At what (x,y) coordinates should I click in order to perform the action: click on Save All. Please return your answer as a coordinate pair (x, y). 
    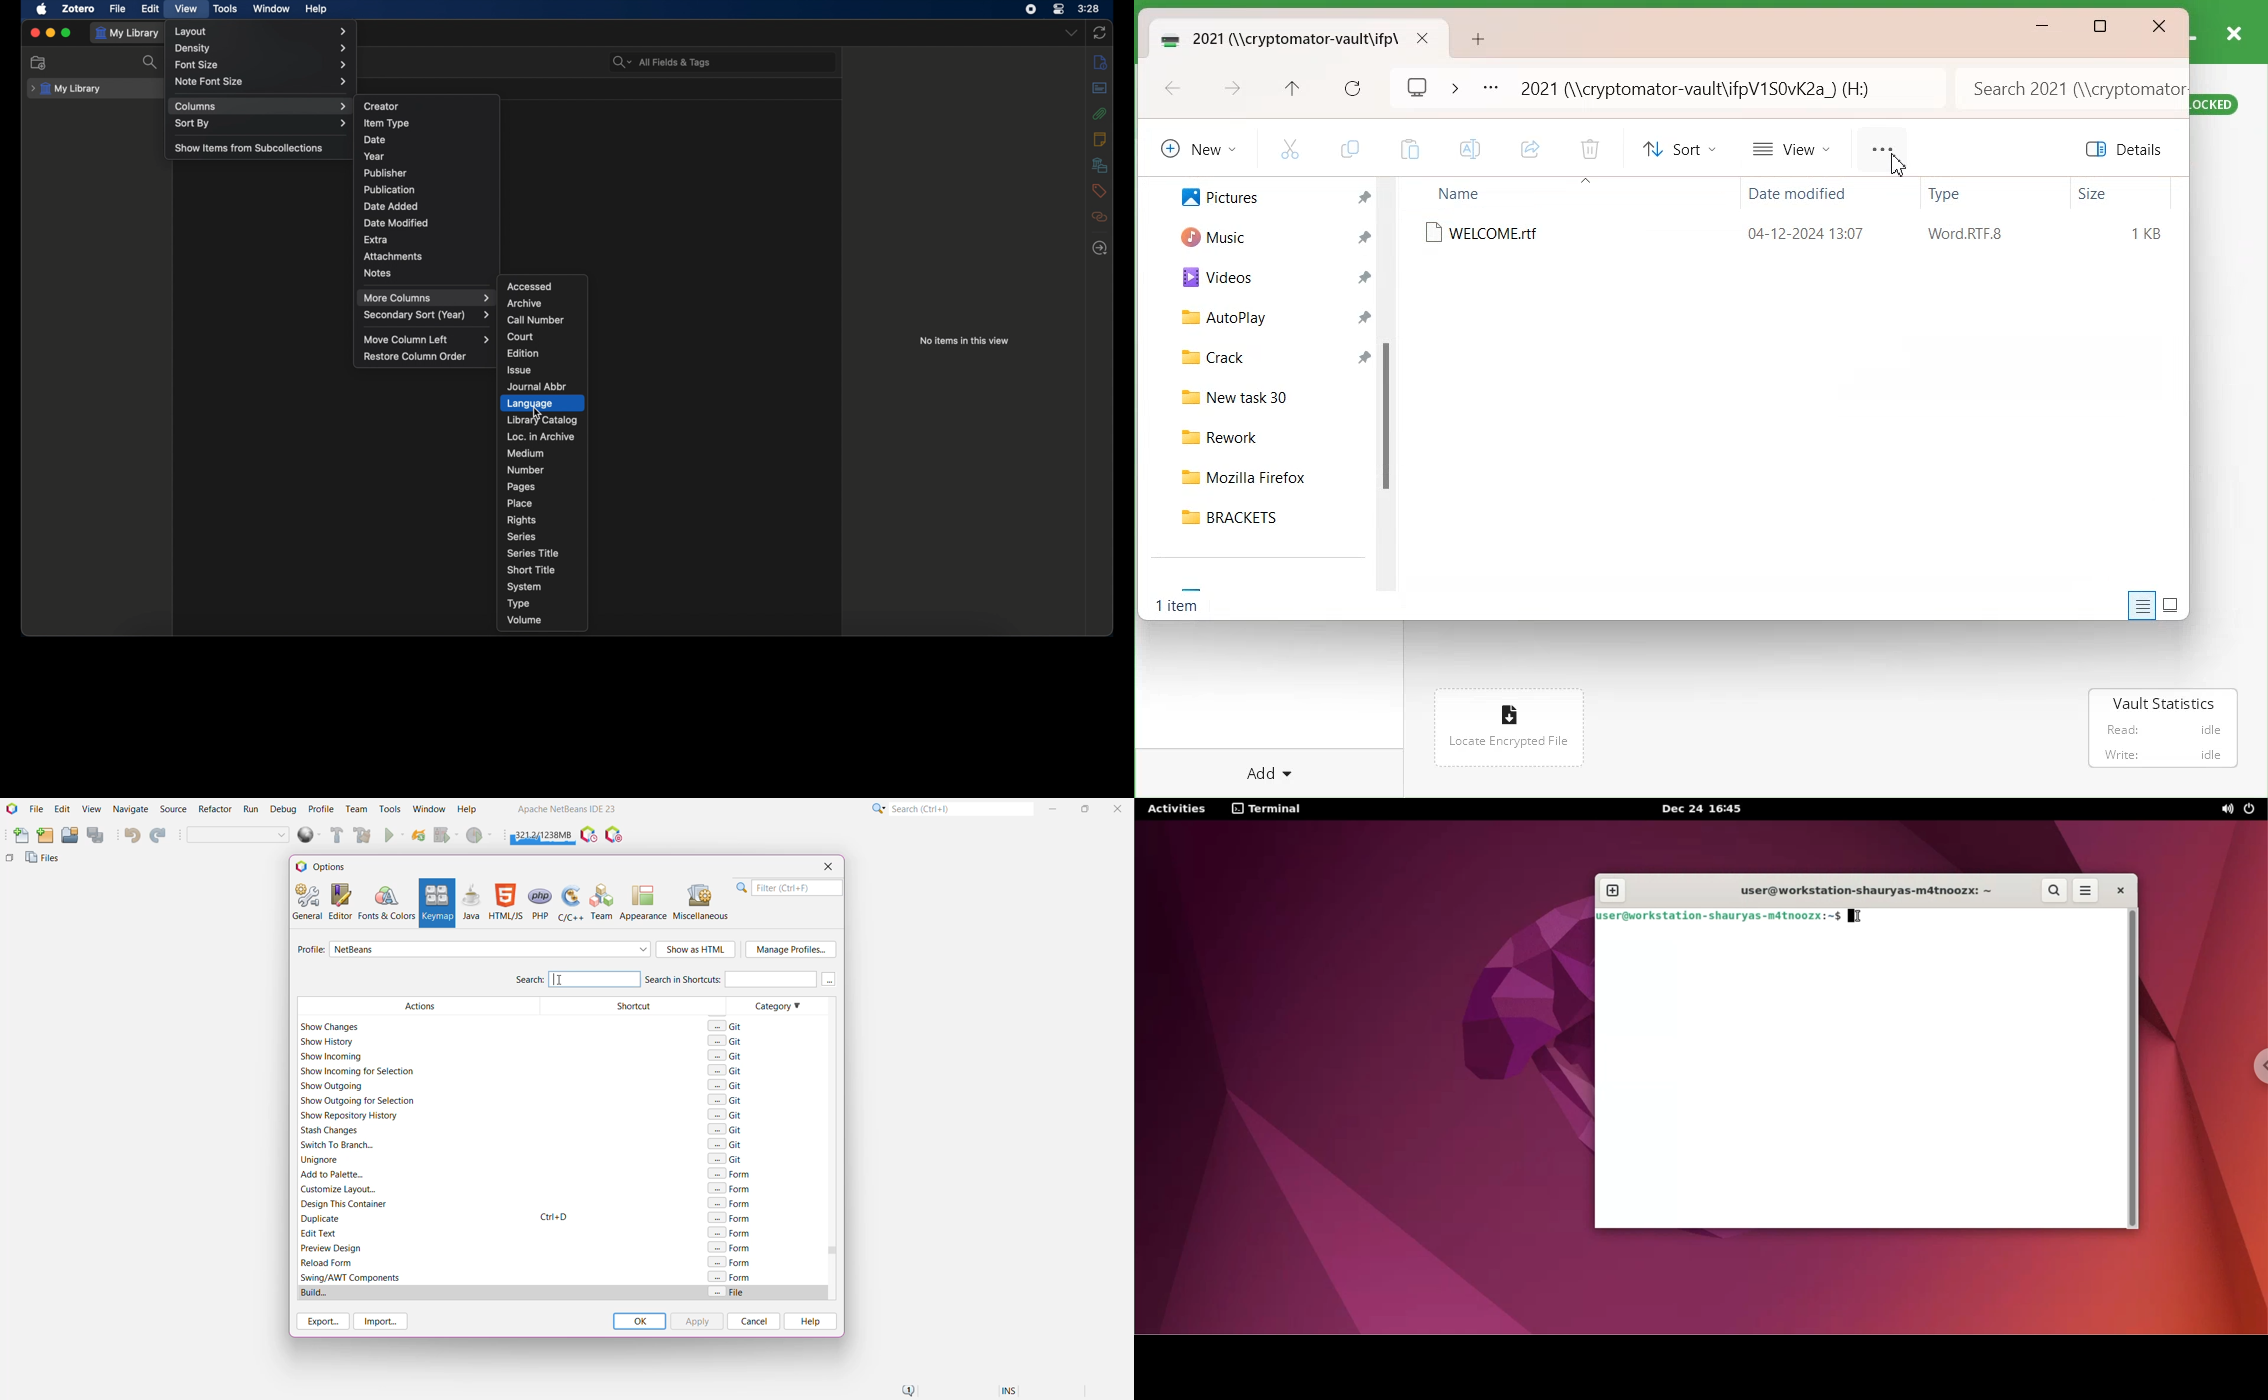
    Looking at the image, I should click on (96, 835).